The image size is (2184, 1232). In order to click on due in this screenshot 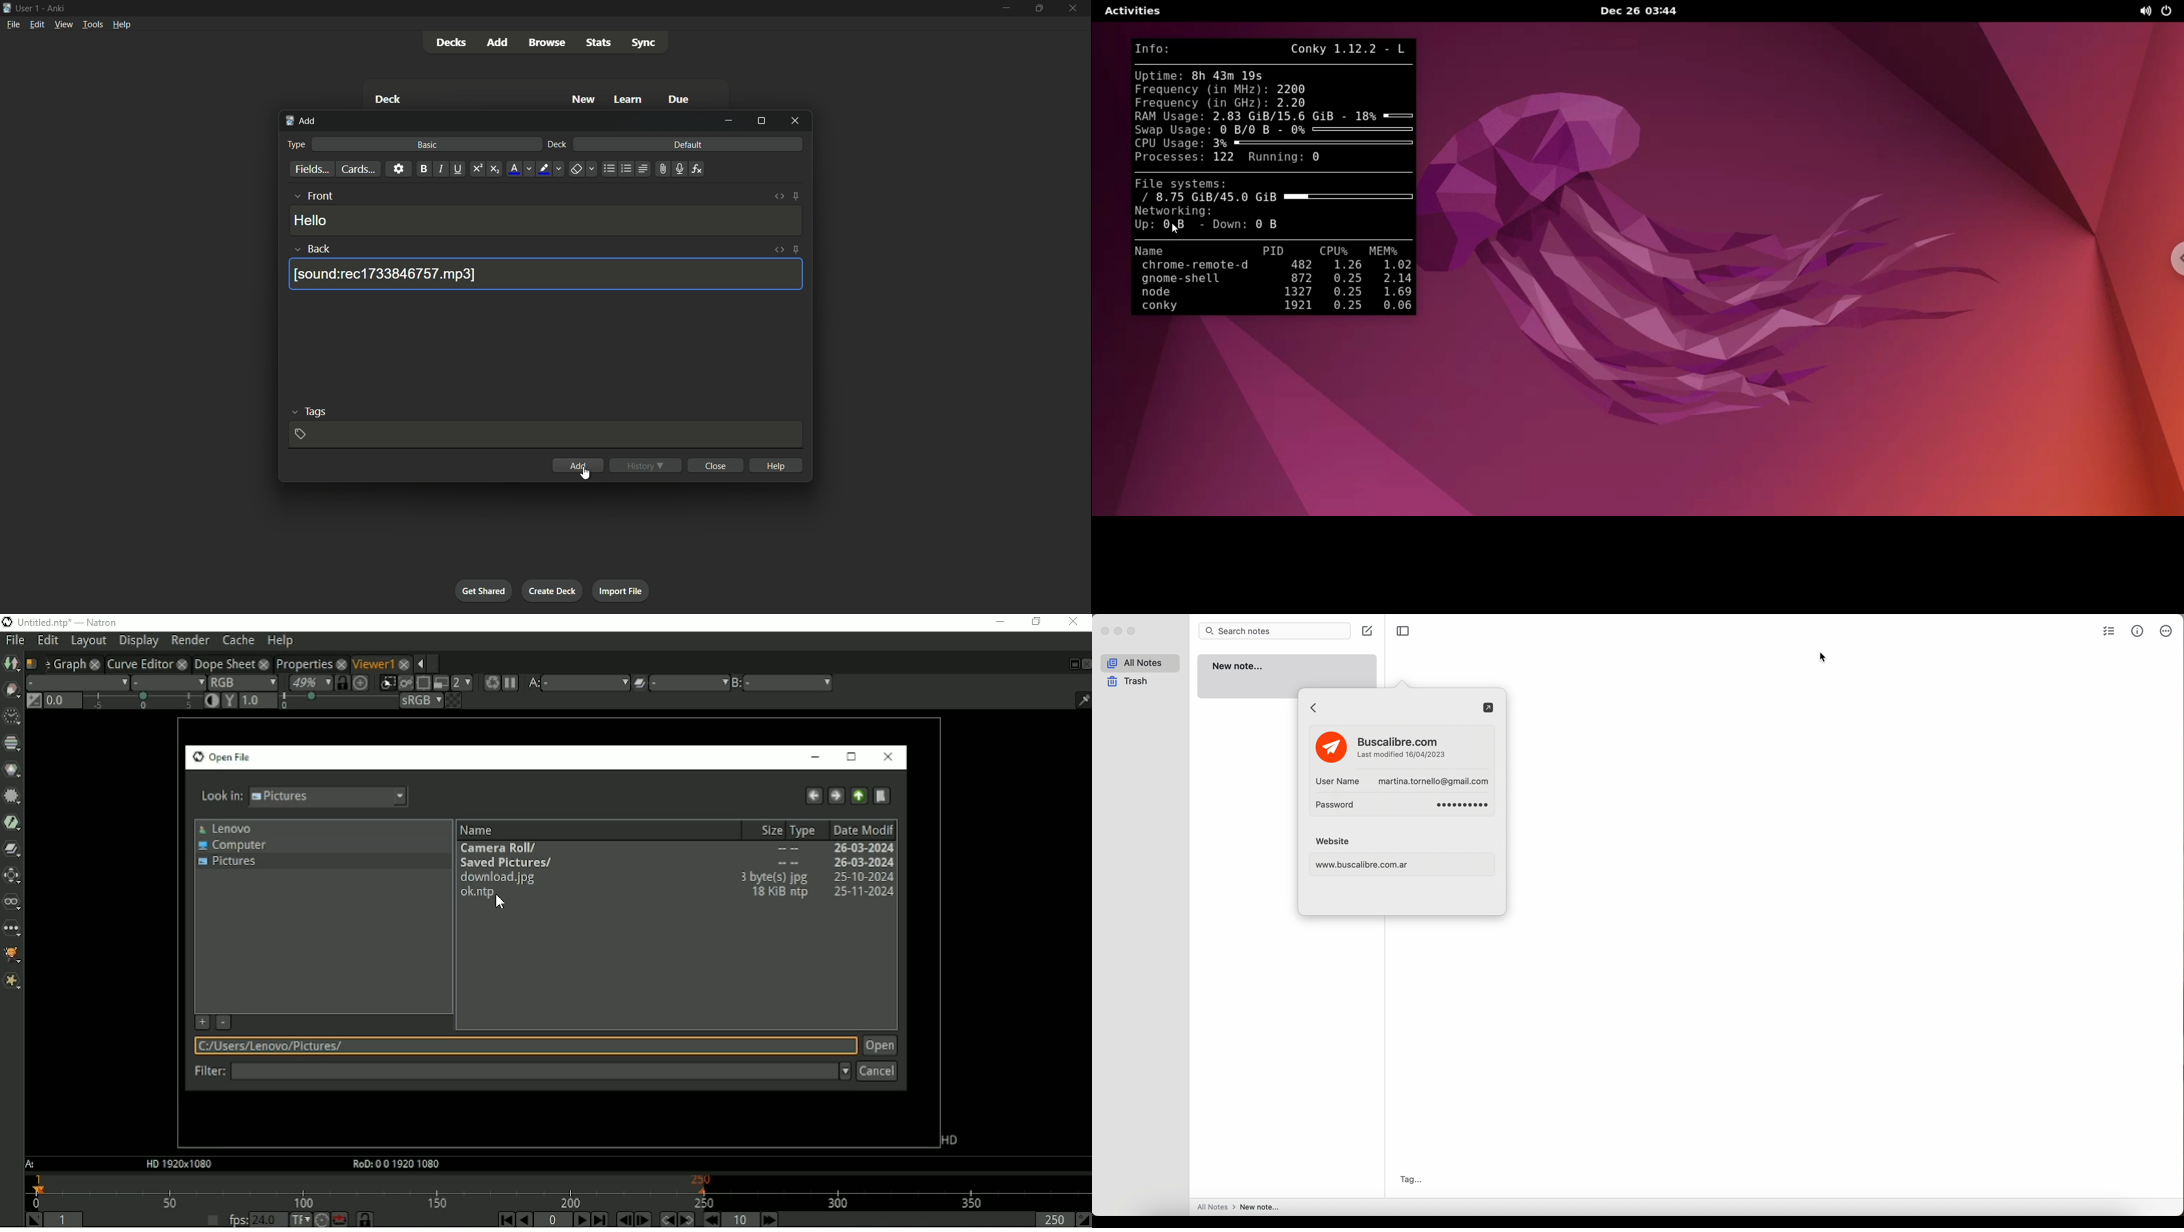, I will do `click(681, 98)`.